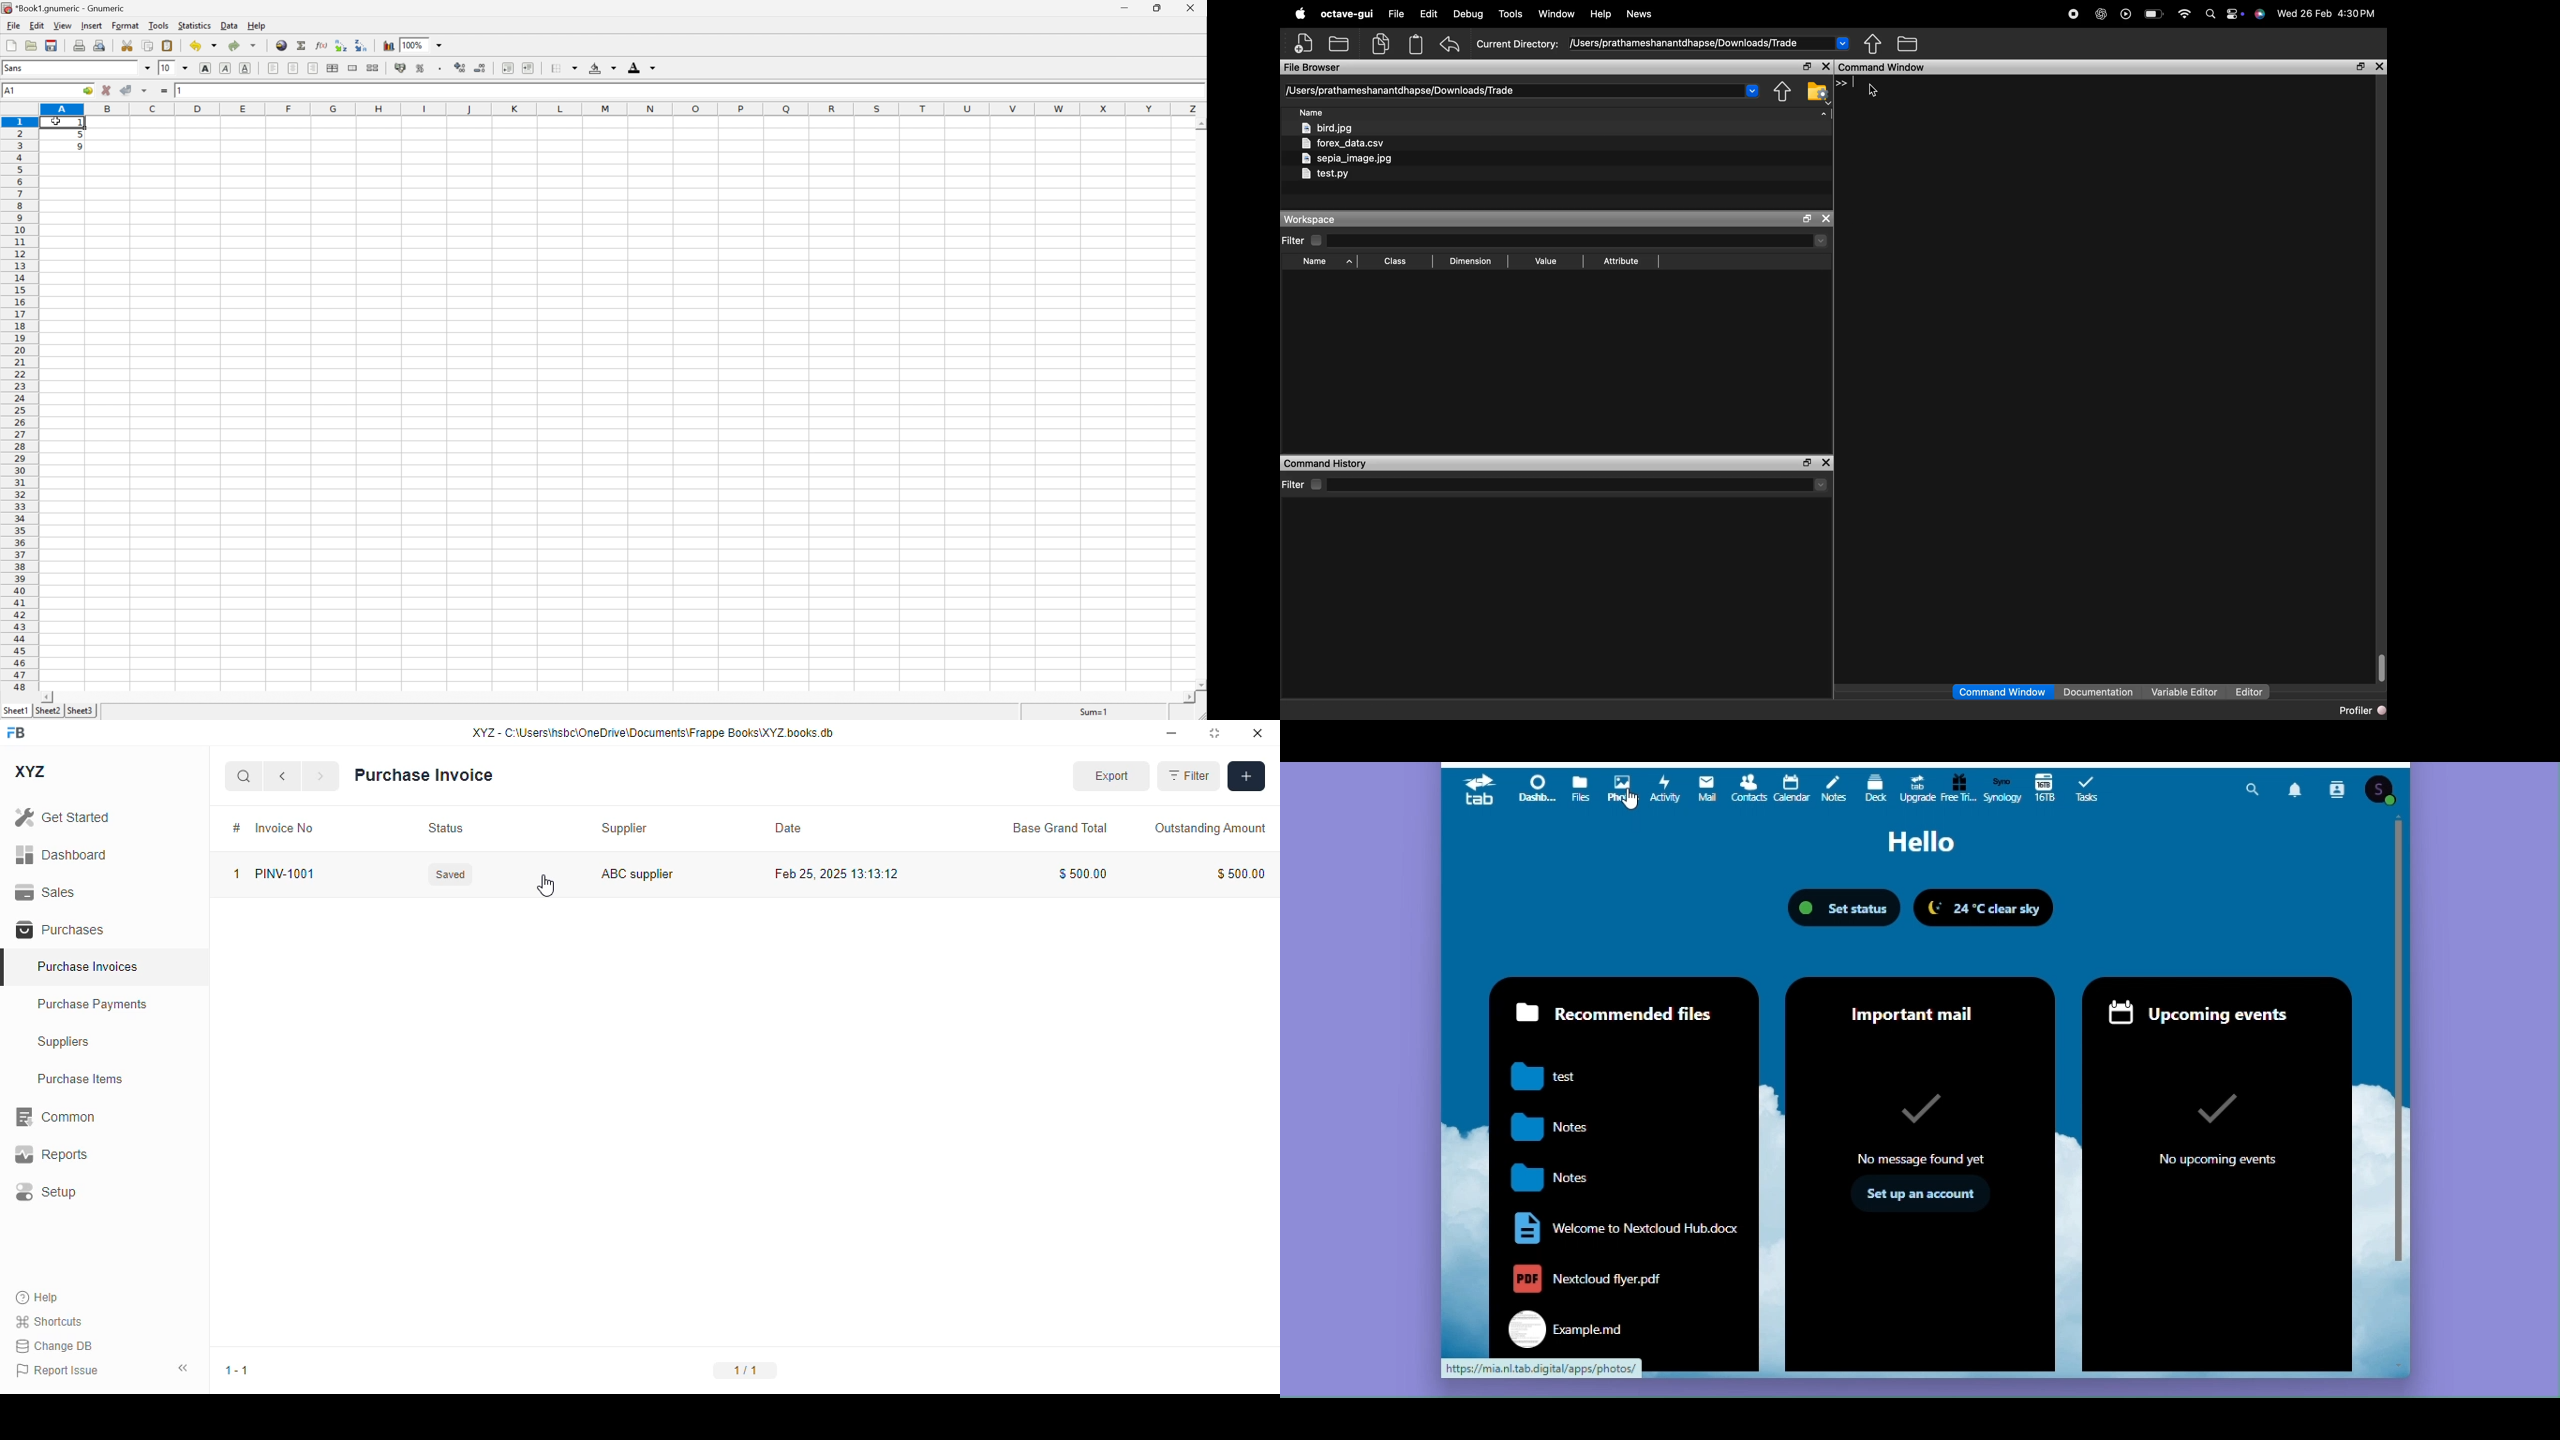  What do you see at coordinates (91, 24) in the screenshot?
I see `insert` at bounding box center [91, 24].